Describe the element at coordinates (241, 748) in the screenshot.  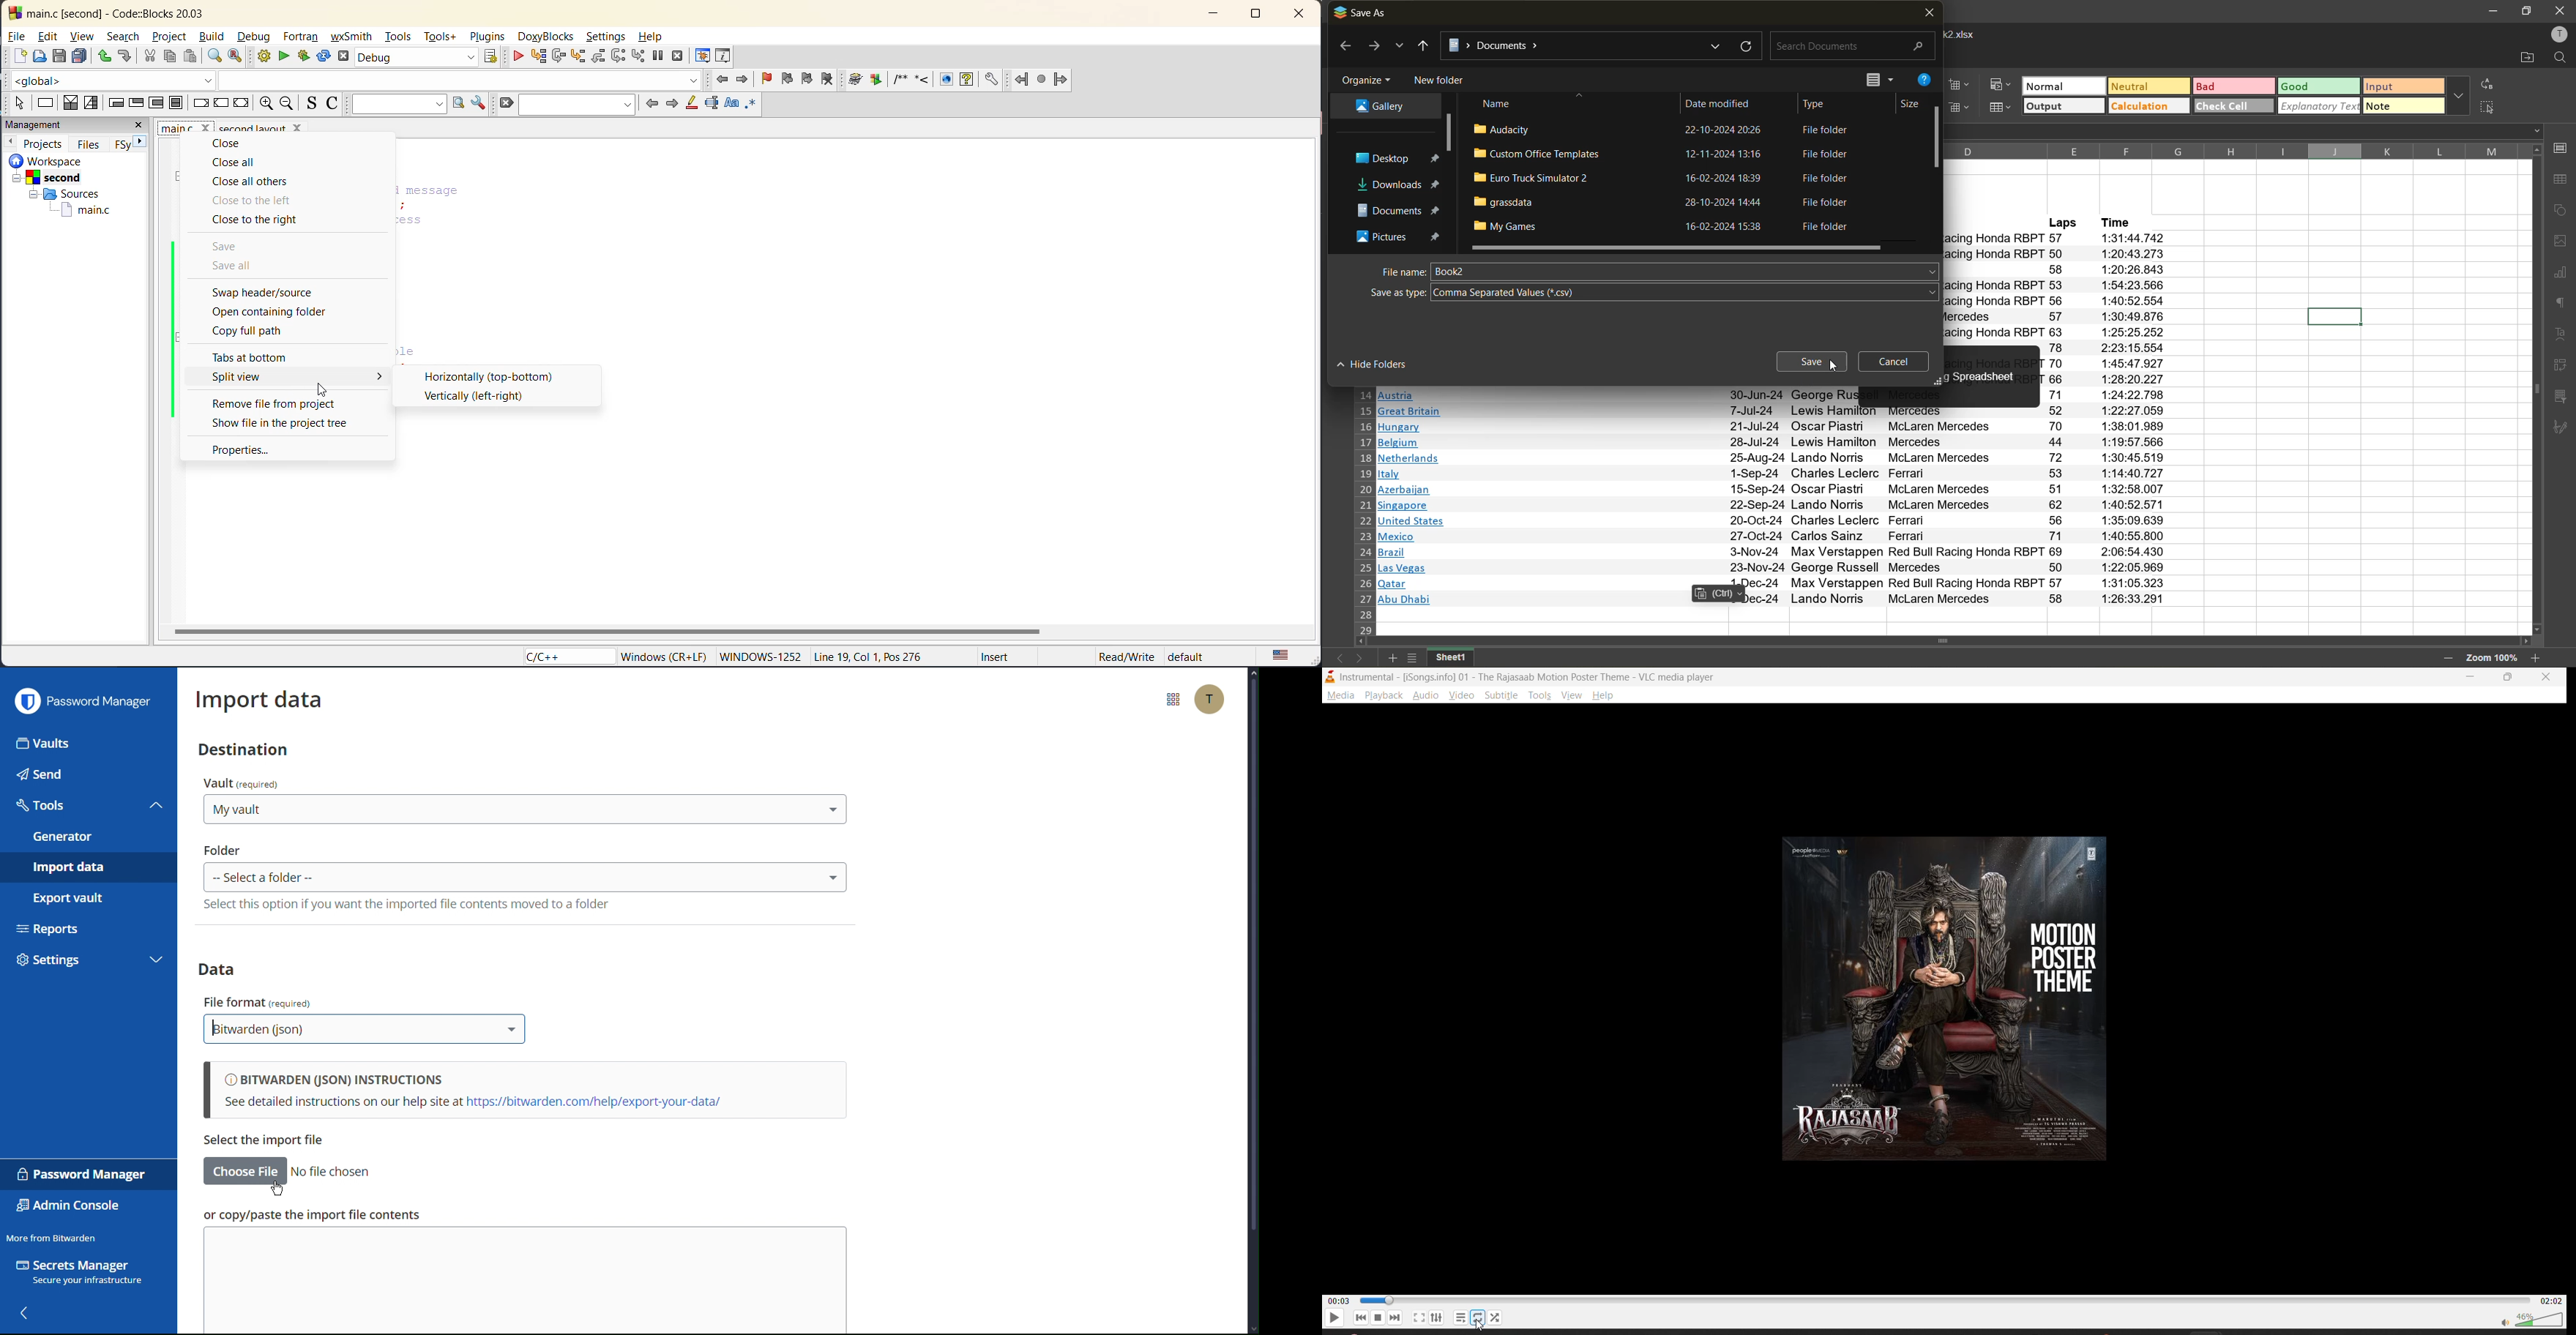
I see `Destination` at that location.